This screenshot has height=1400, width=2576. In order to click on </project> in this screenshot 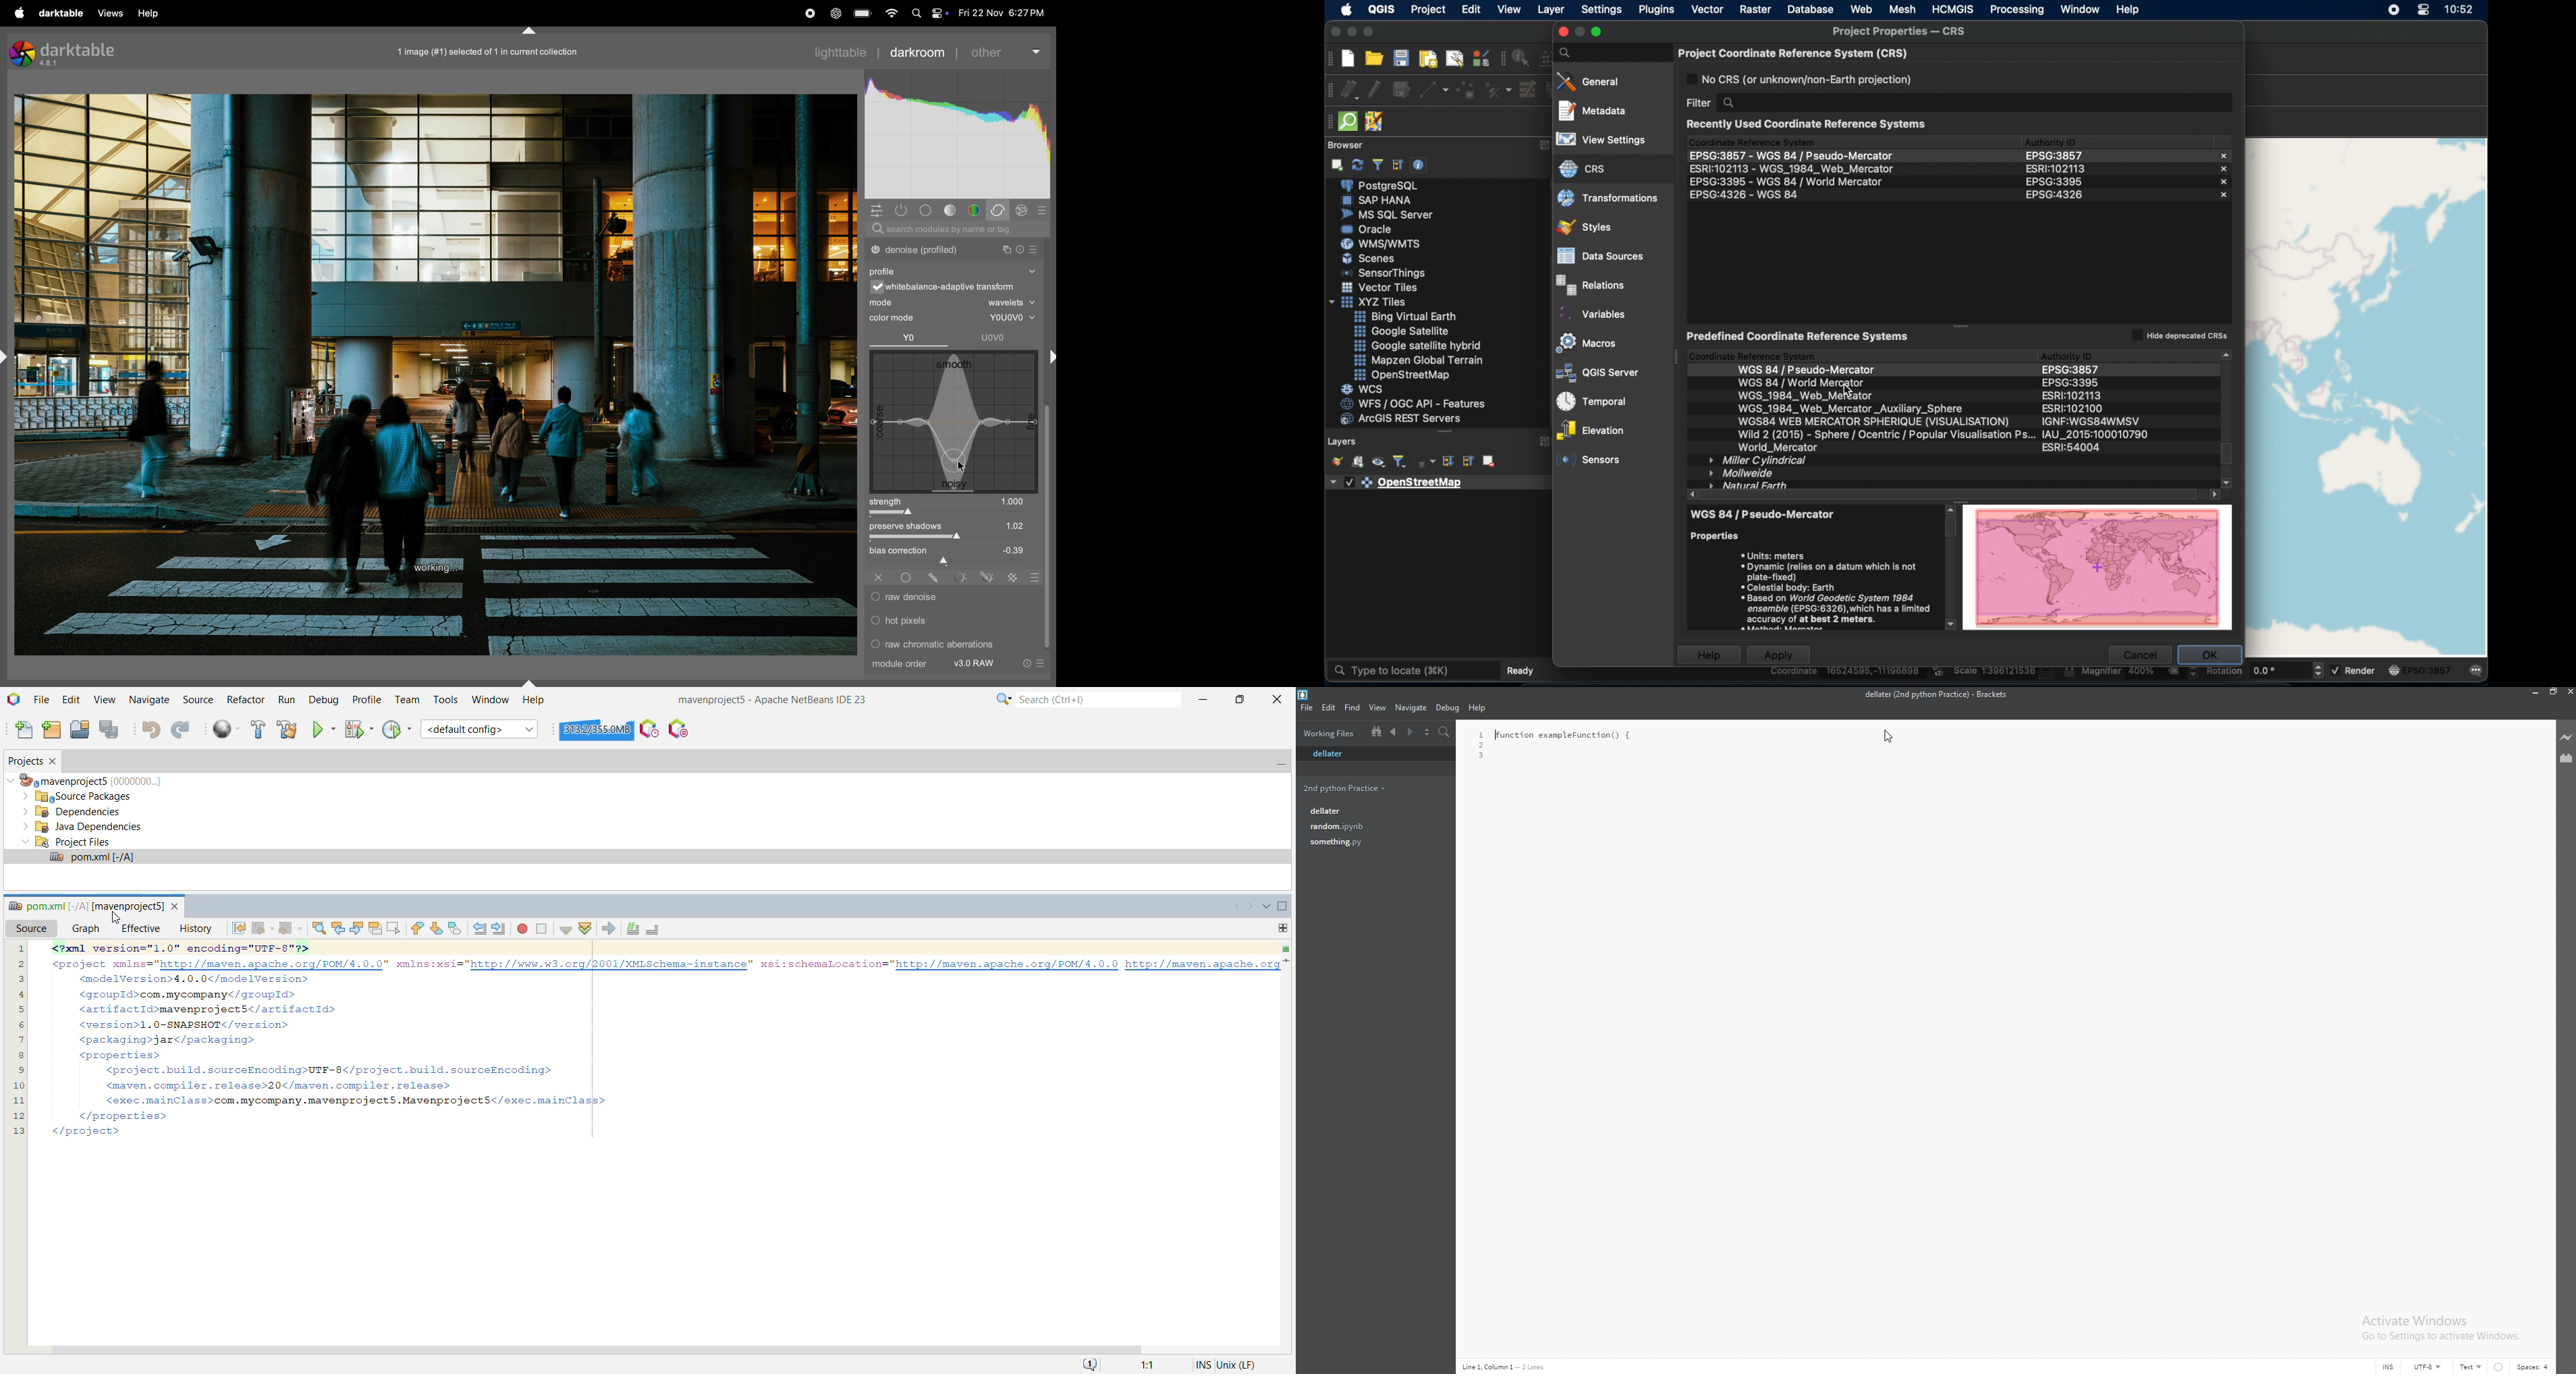, I will do `click(84, 1131)`.